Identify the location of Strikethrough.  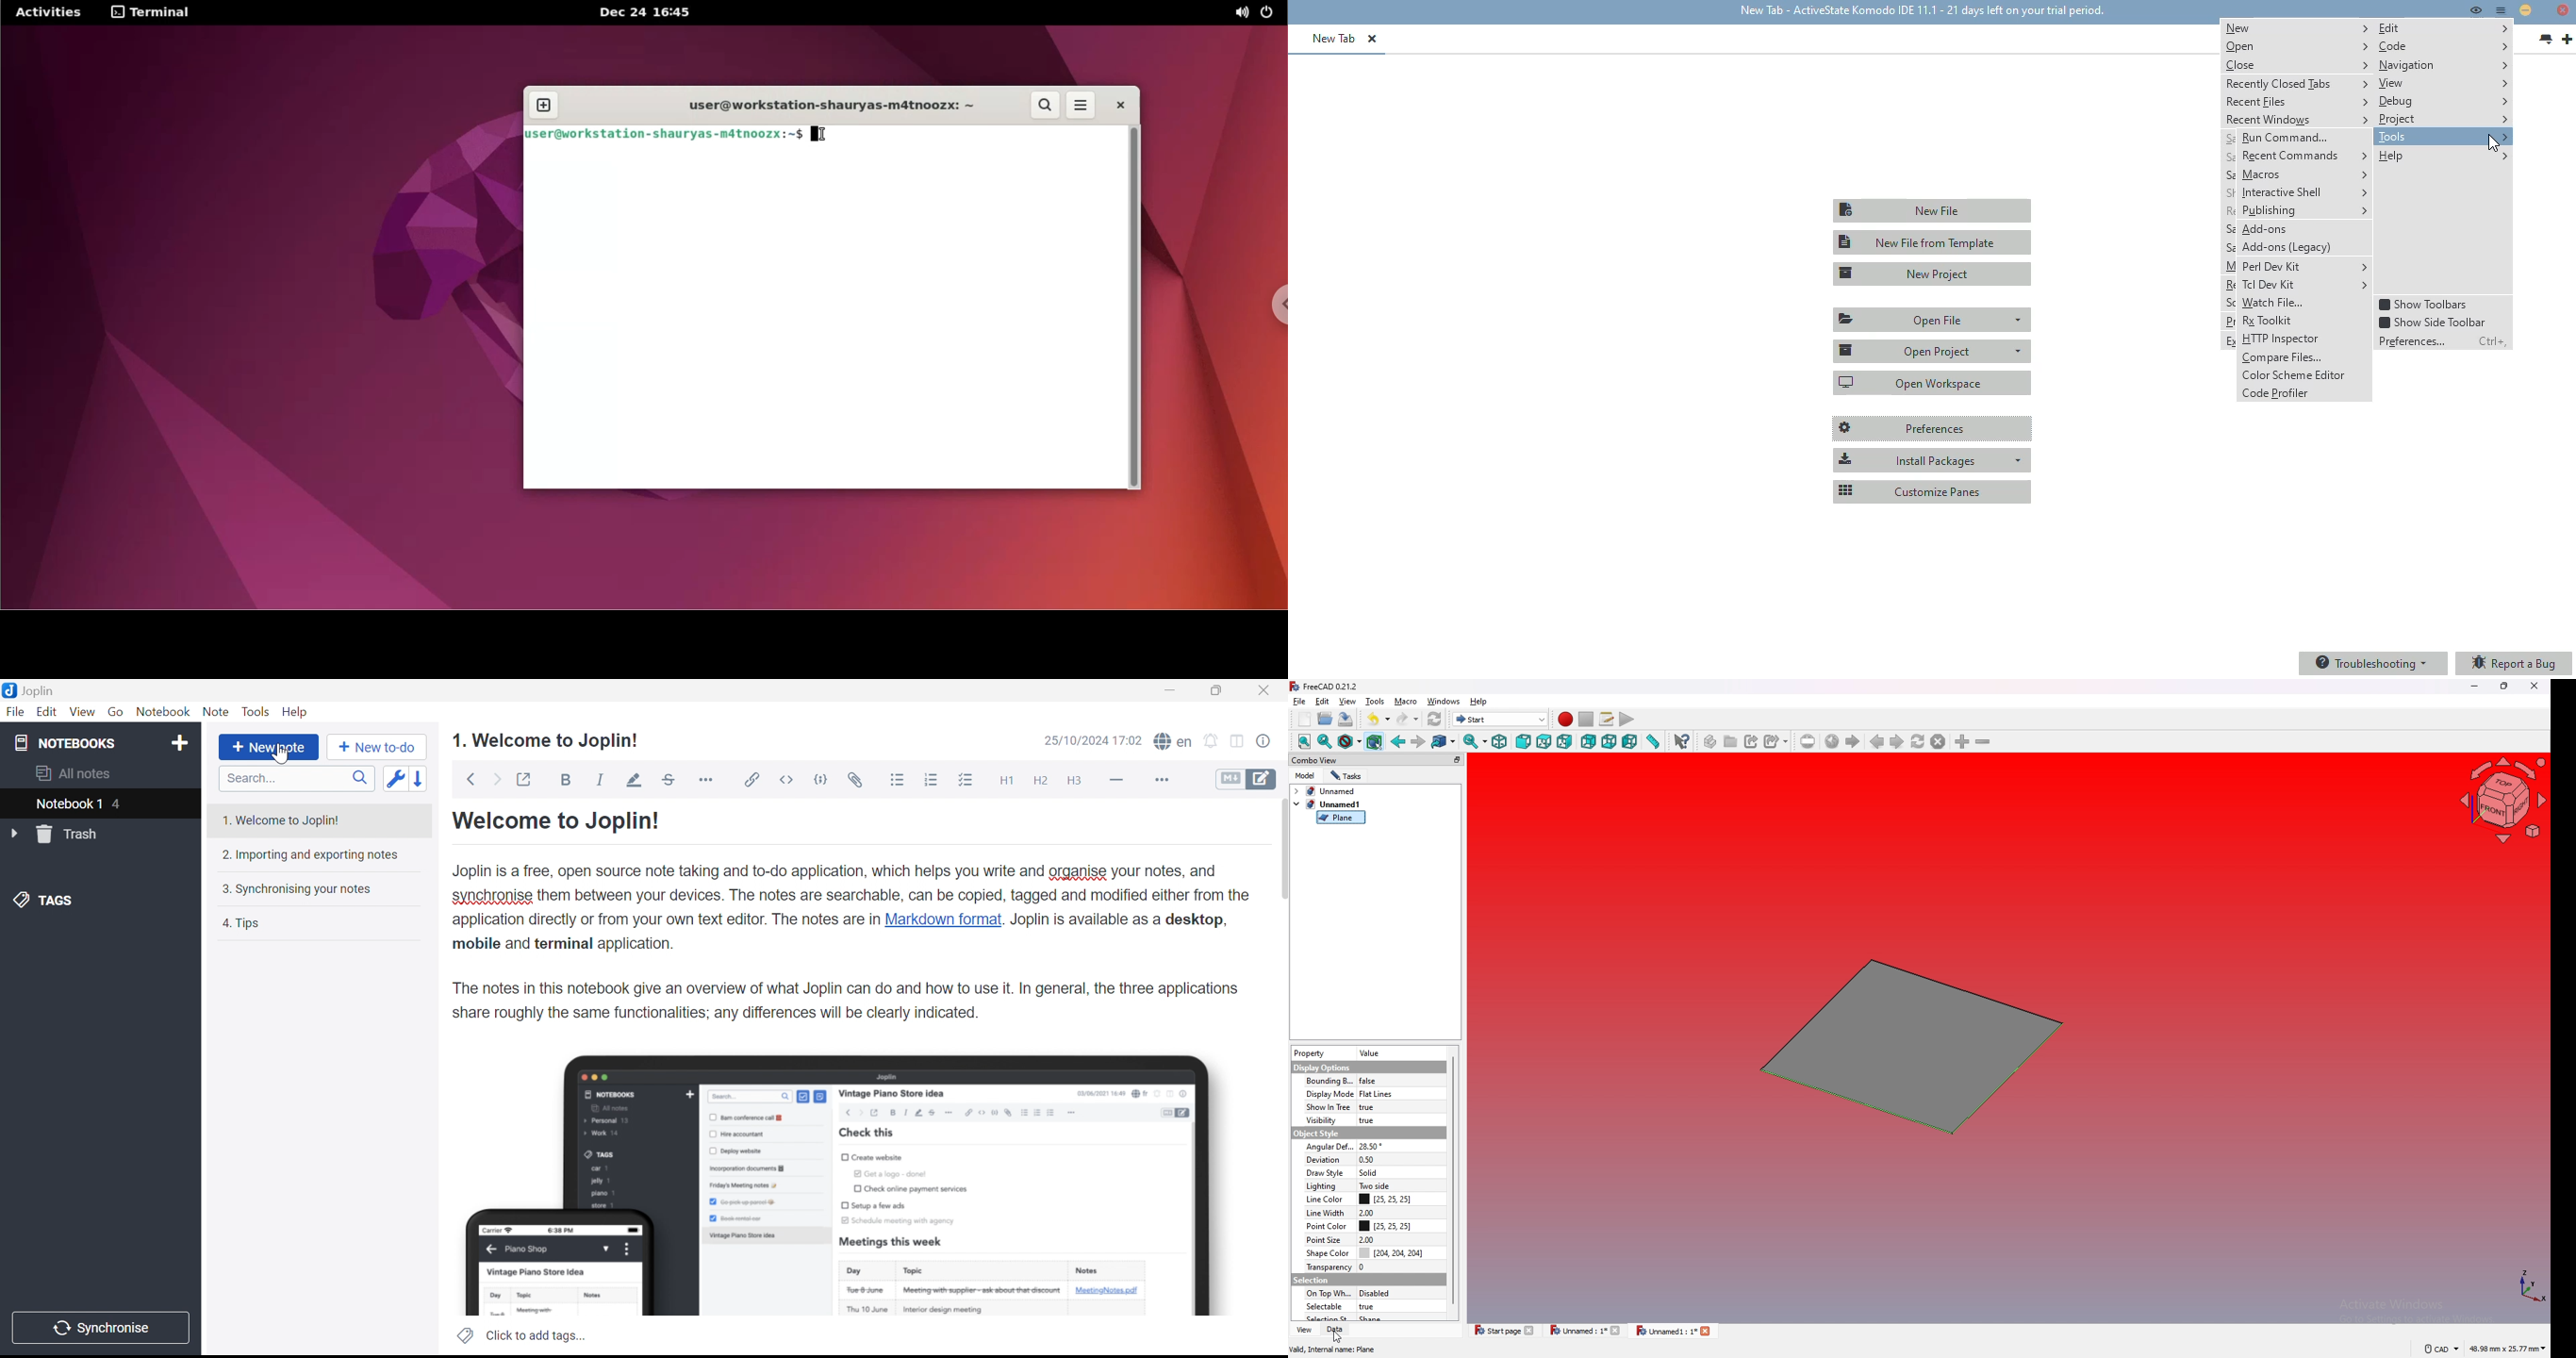
(670, 780).